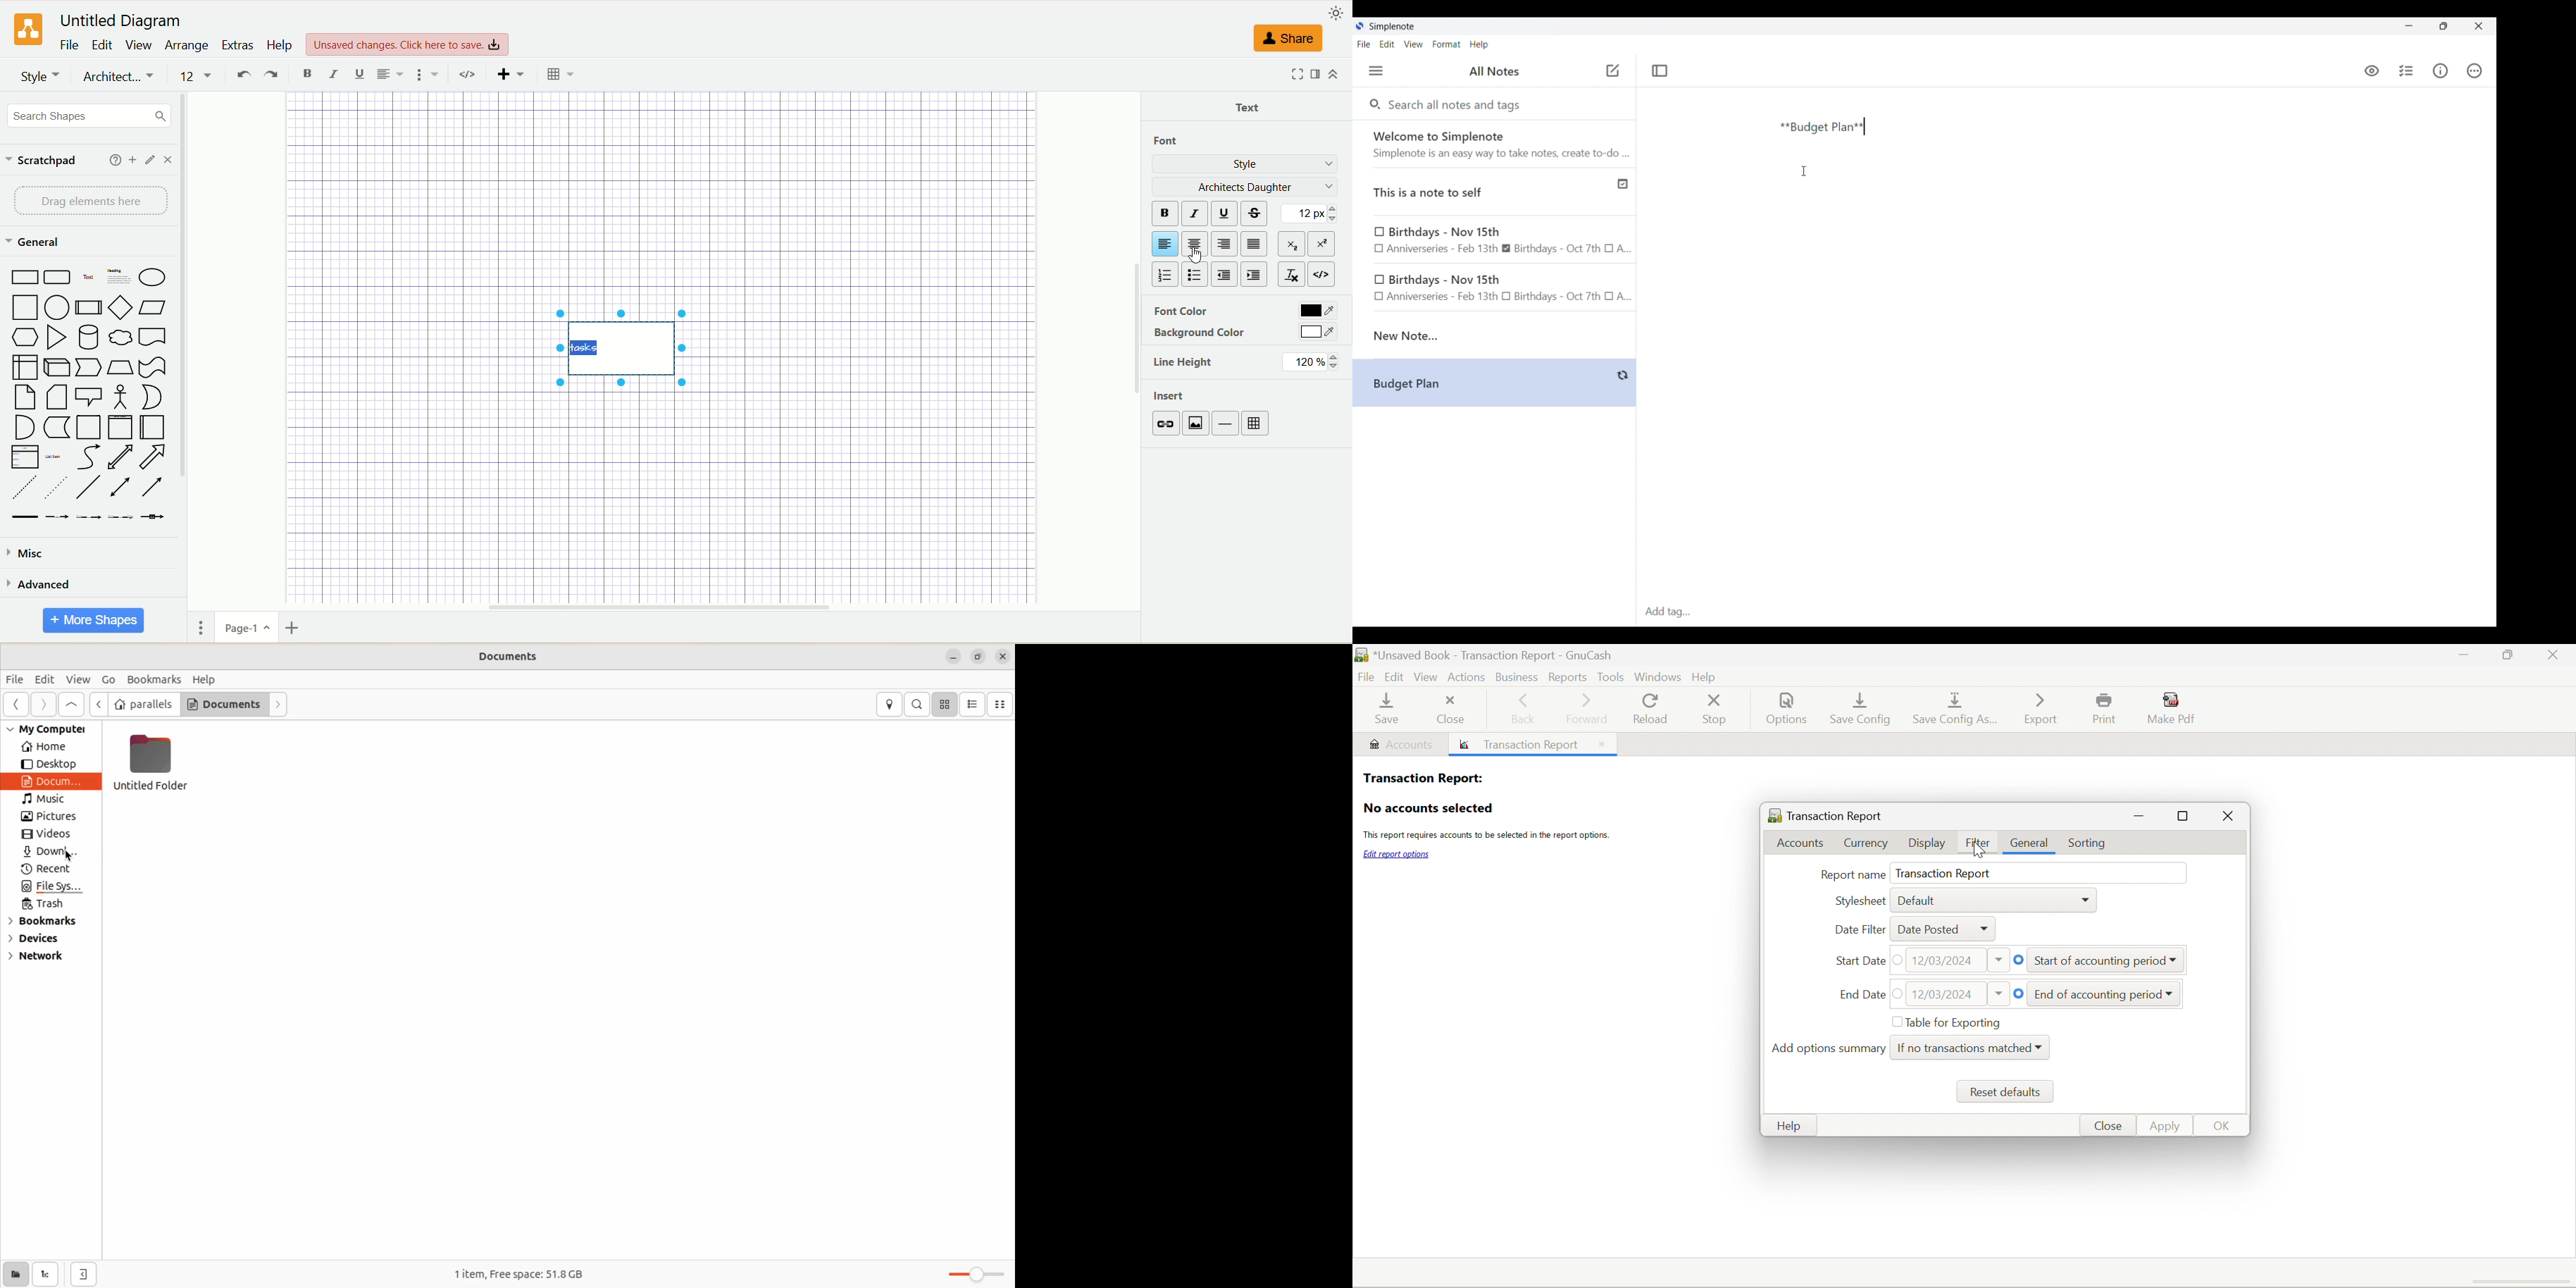  I want to click on Grid Display, so click(561, 75).